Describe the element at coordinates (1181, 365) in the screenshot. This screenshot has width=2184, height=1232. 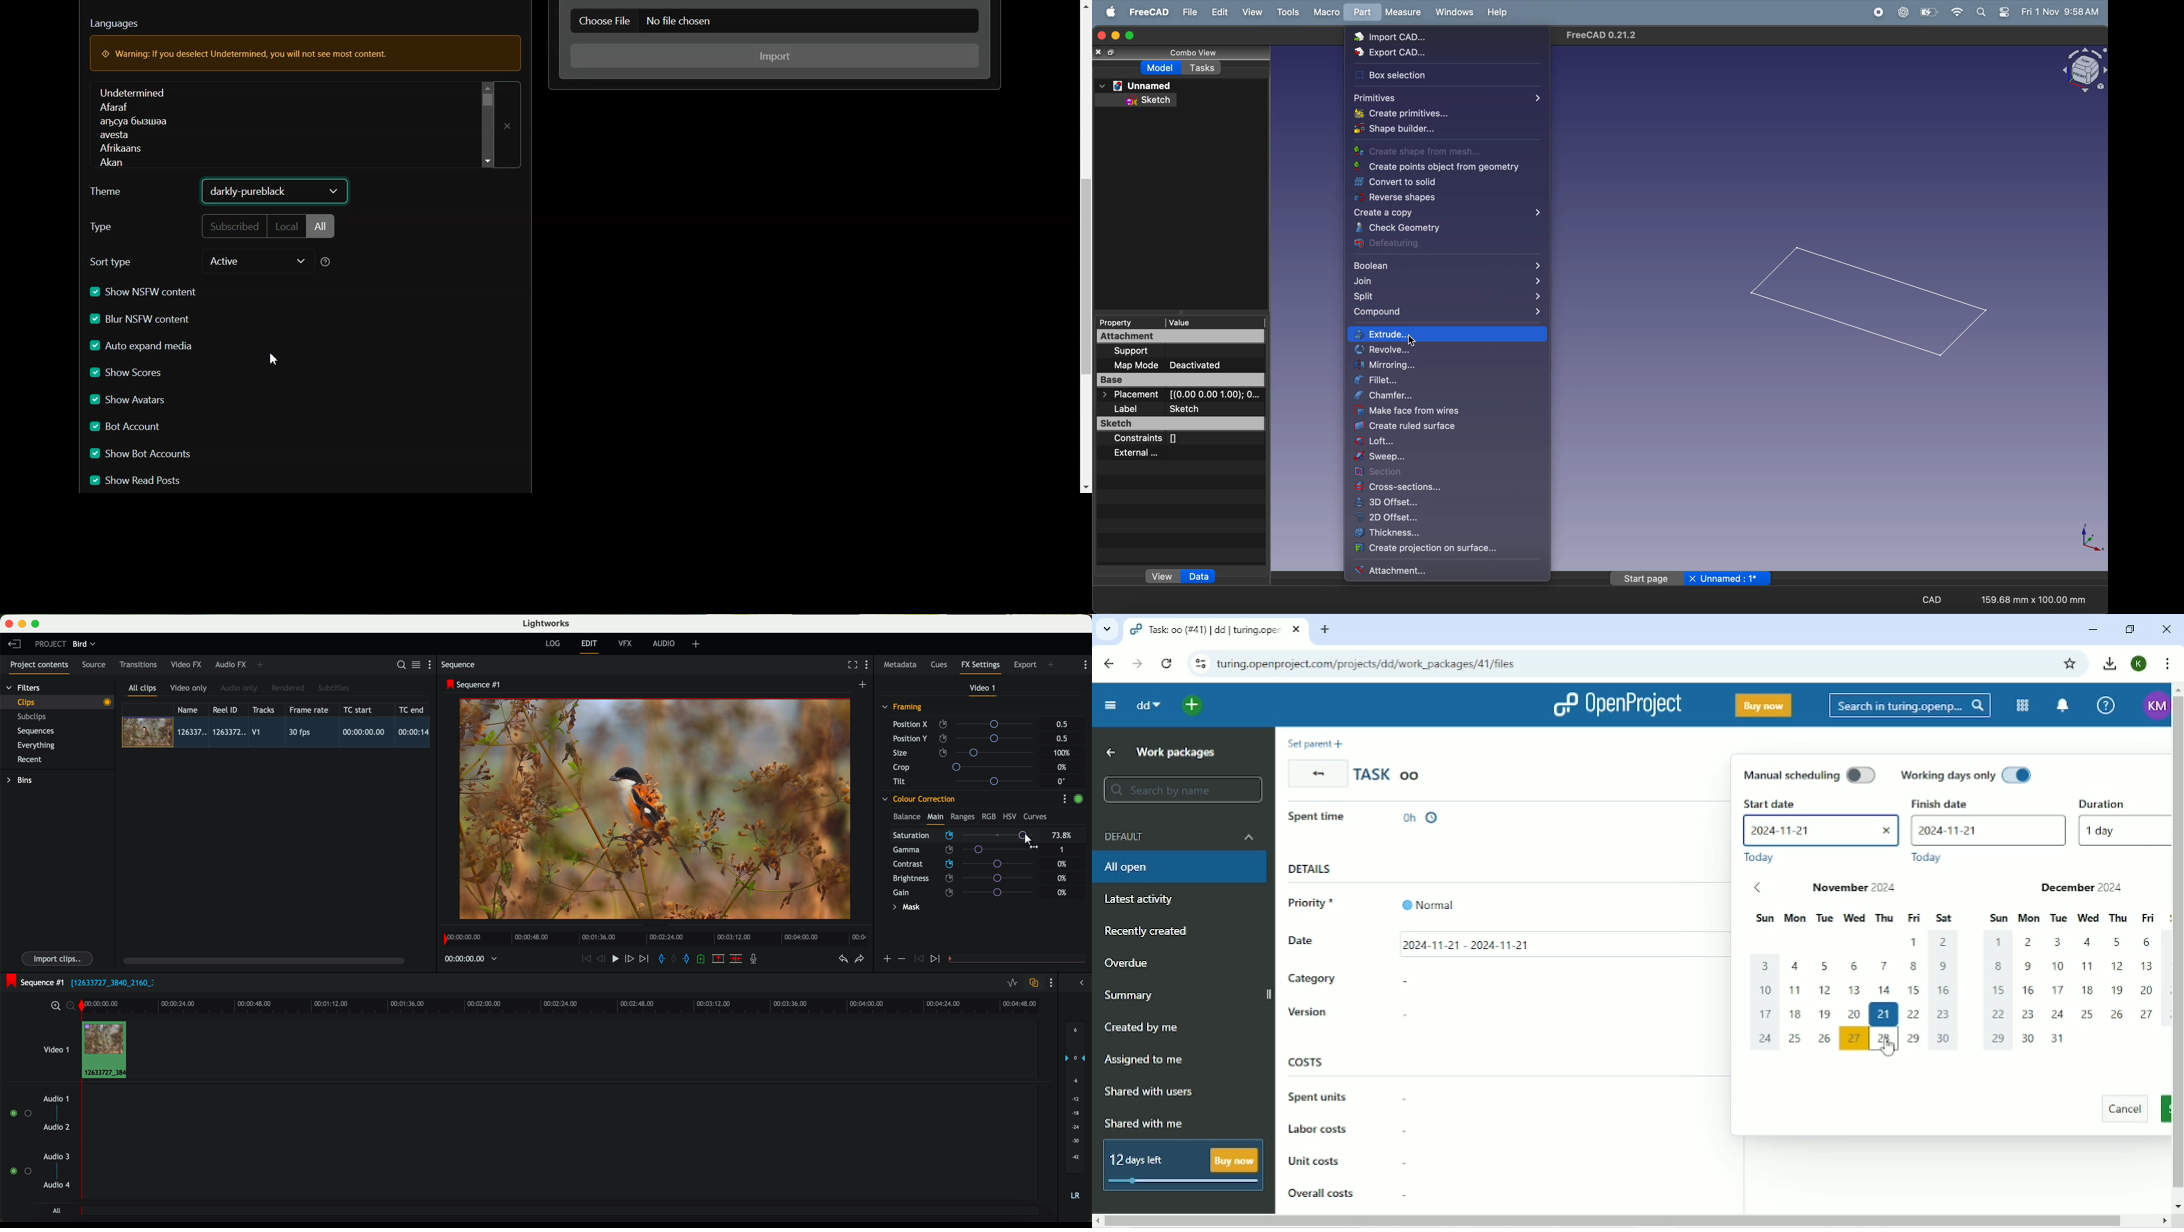
I see `map mode deactivated` at that location.